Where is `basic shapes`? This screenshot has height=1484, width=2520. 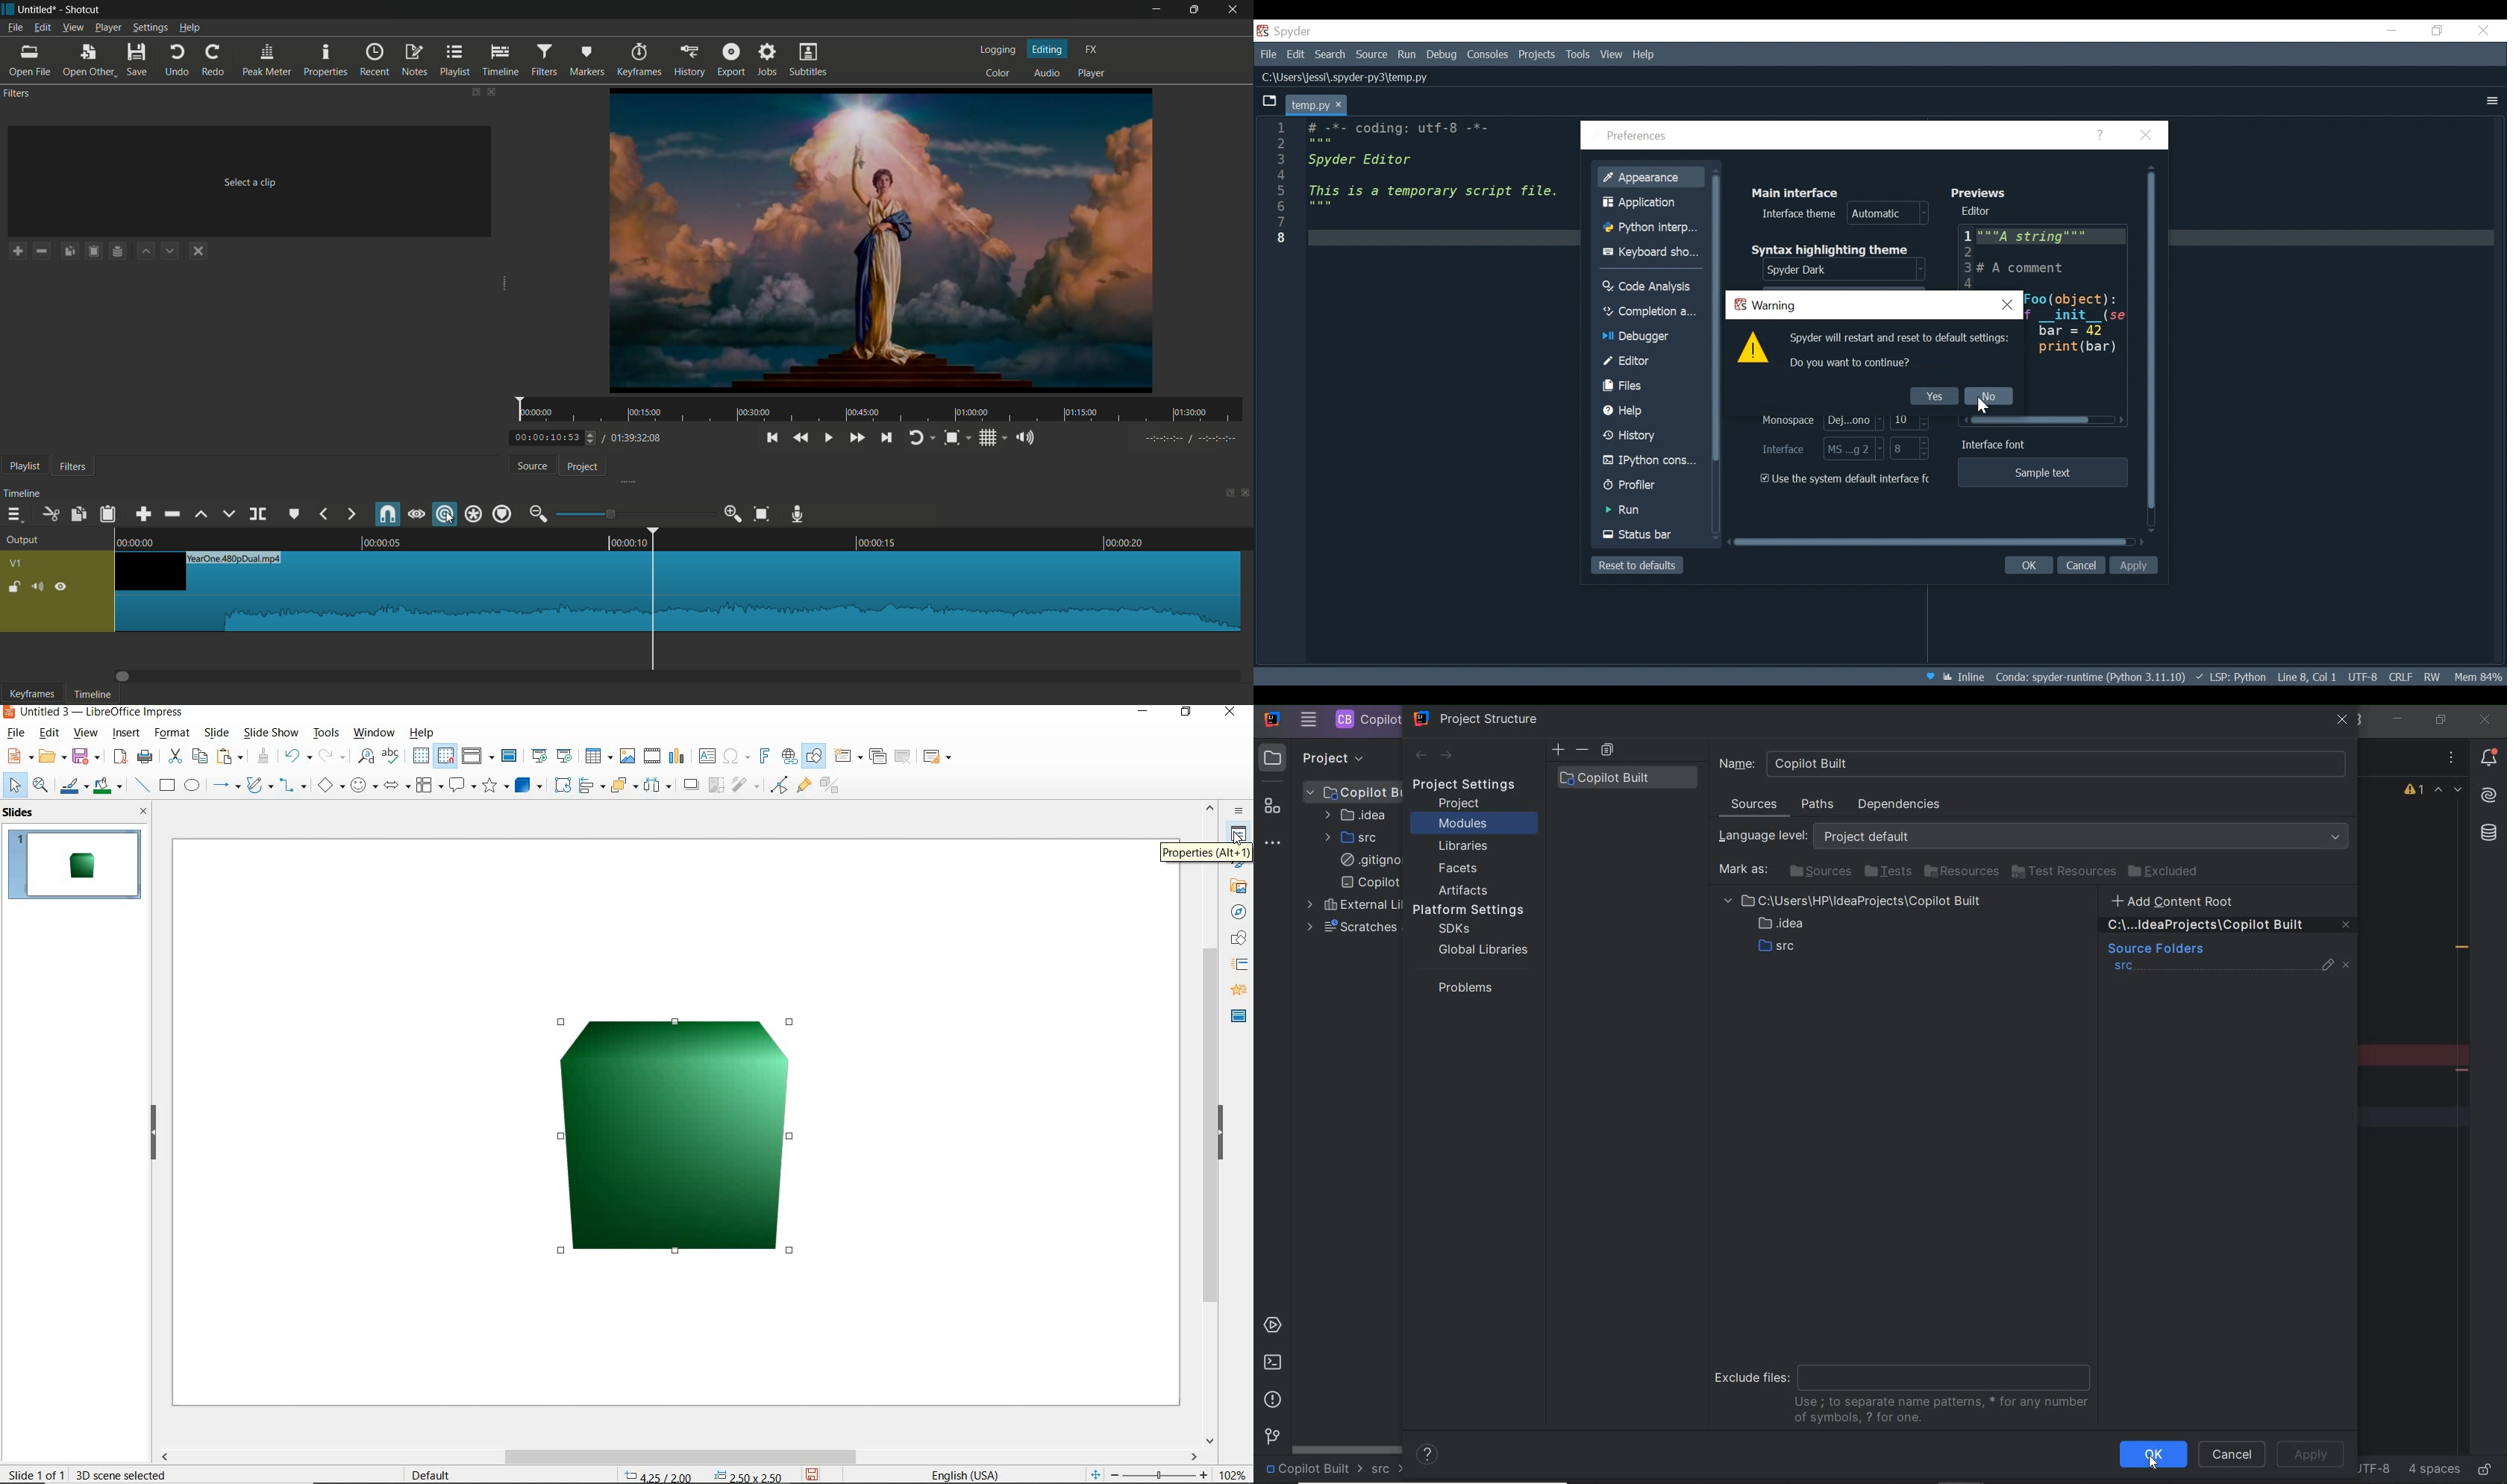 basic shapes is located at coordinates (333, 784).